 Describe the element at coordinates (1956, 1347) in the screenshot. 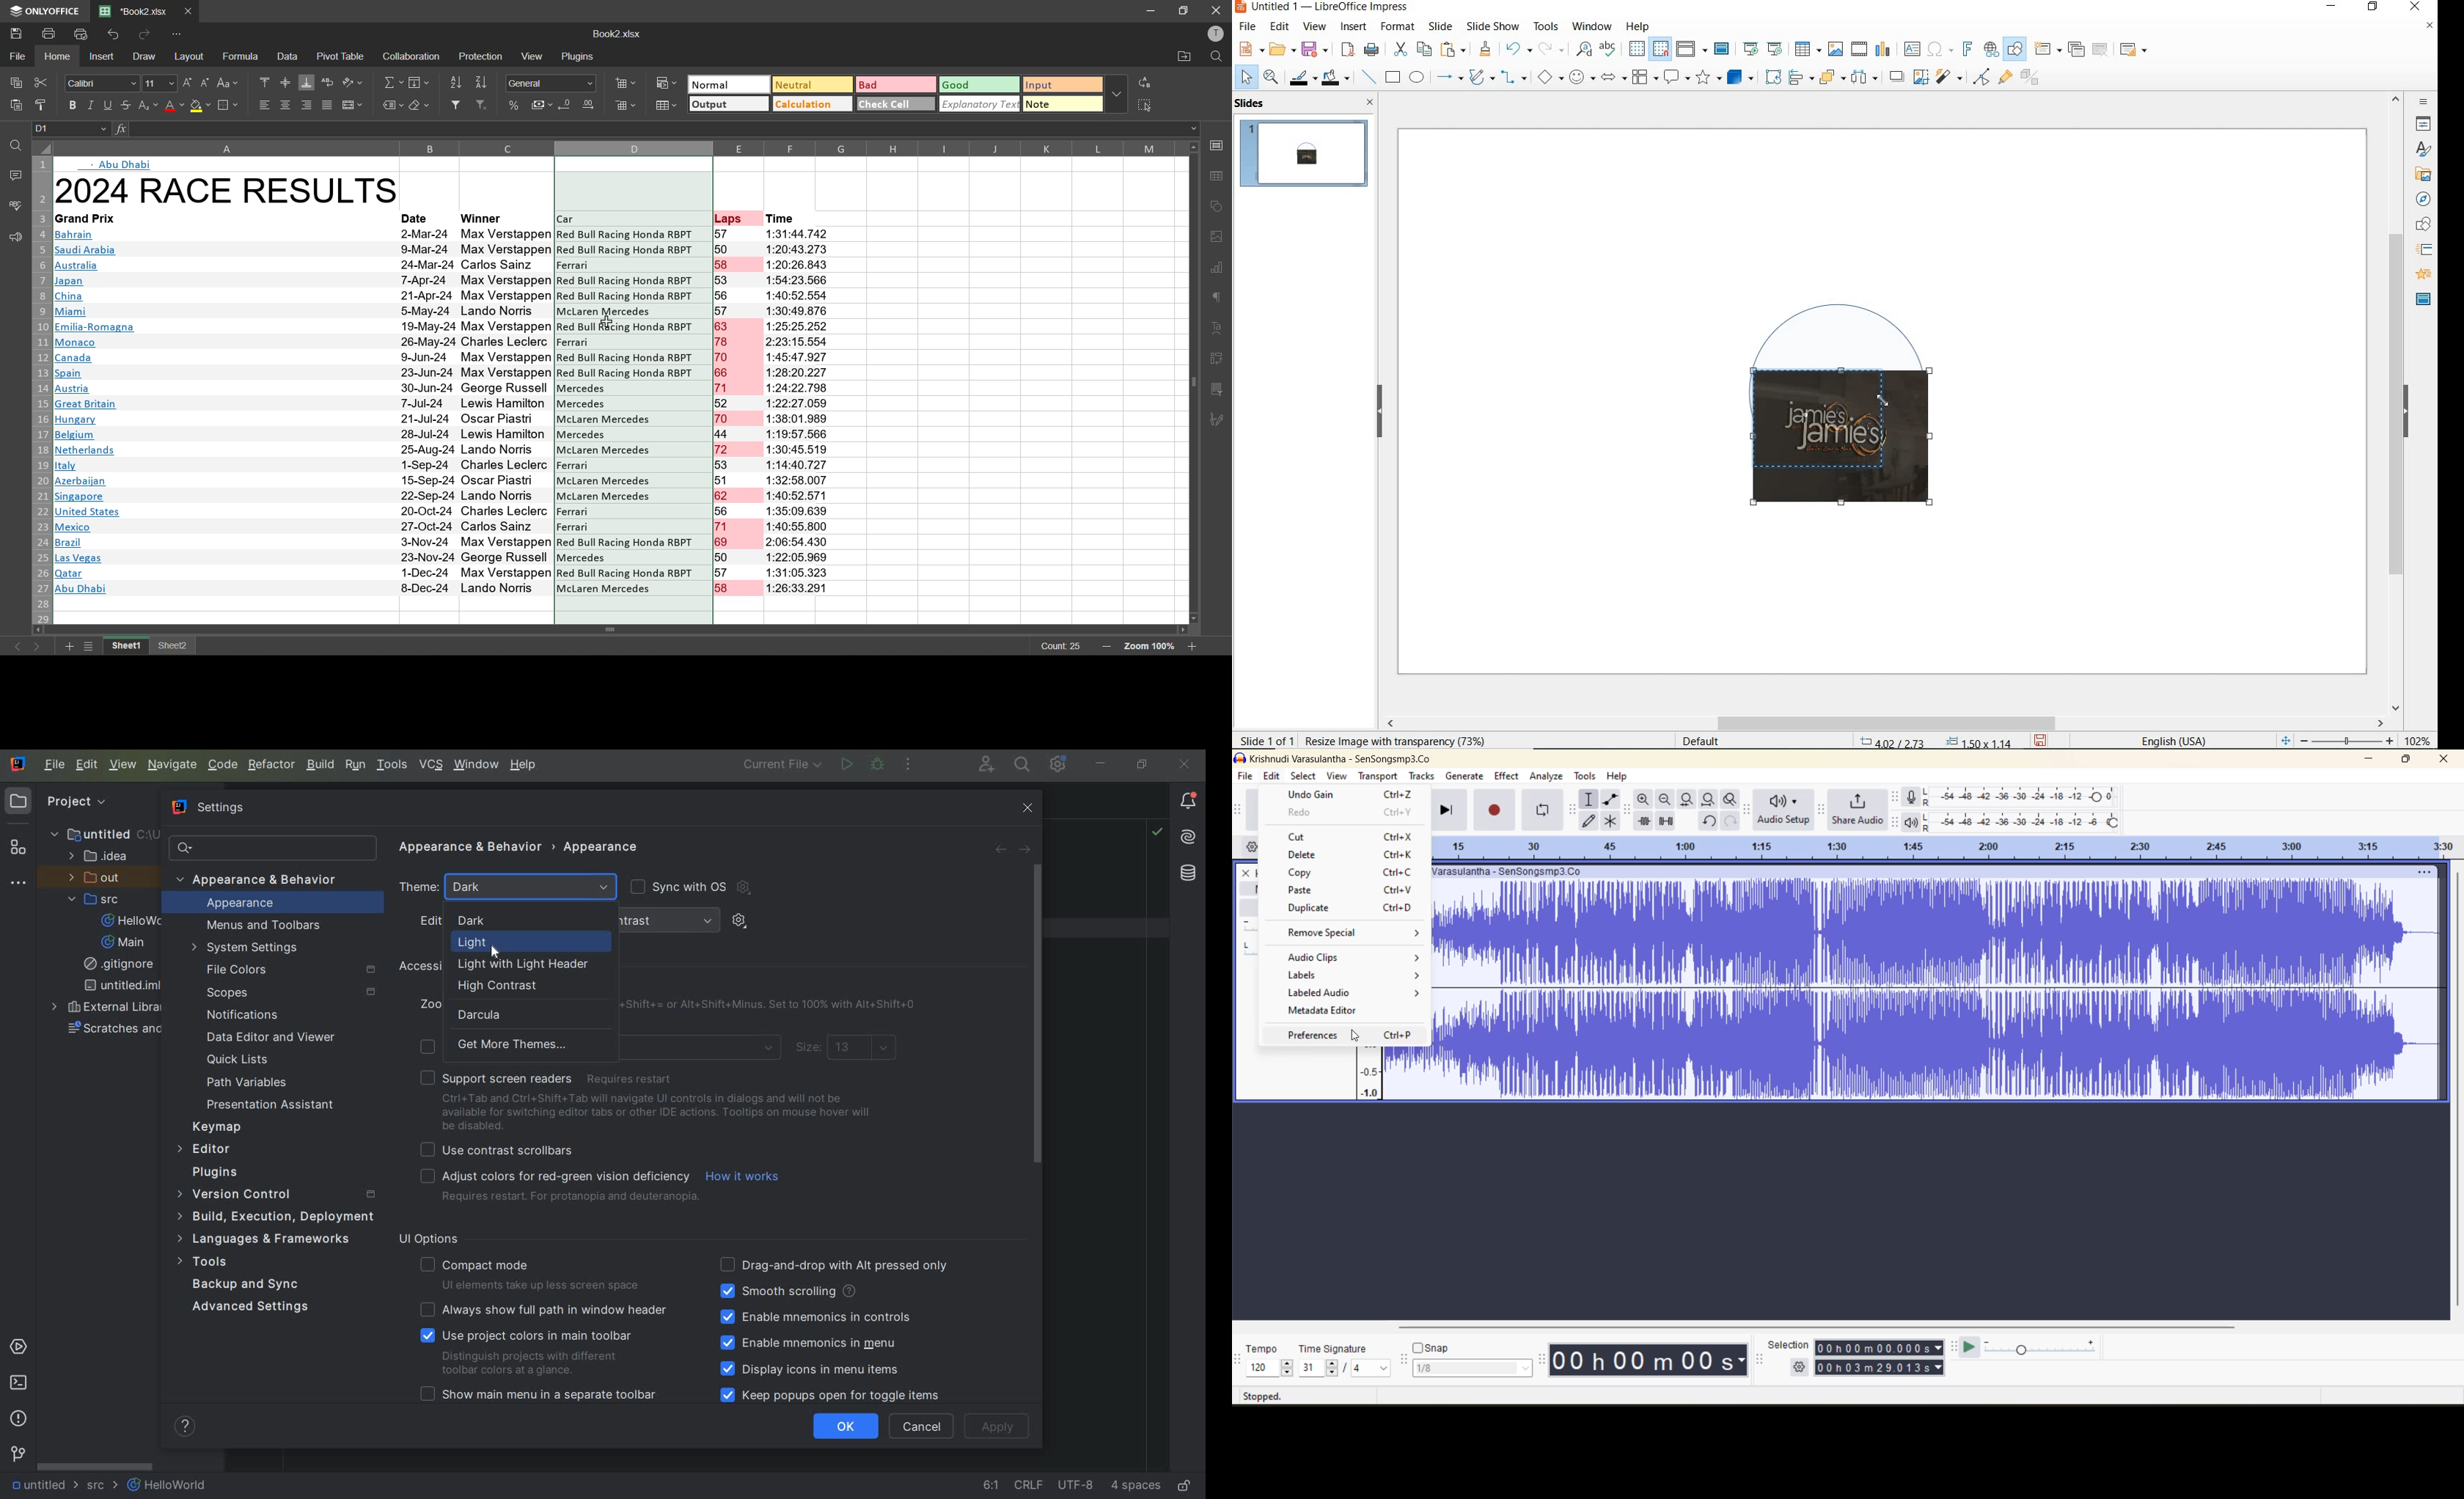

I see `play at speed toolbar` at that location.